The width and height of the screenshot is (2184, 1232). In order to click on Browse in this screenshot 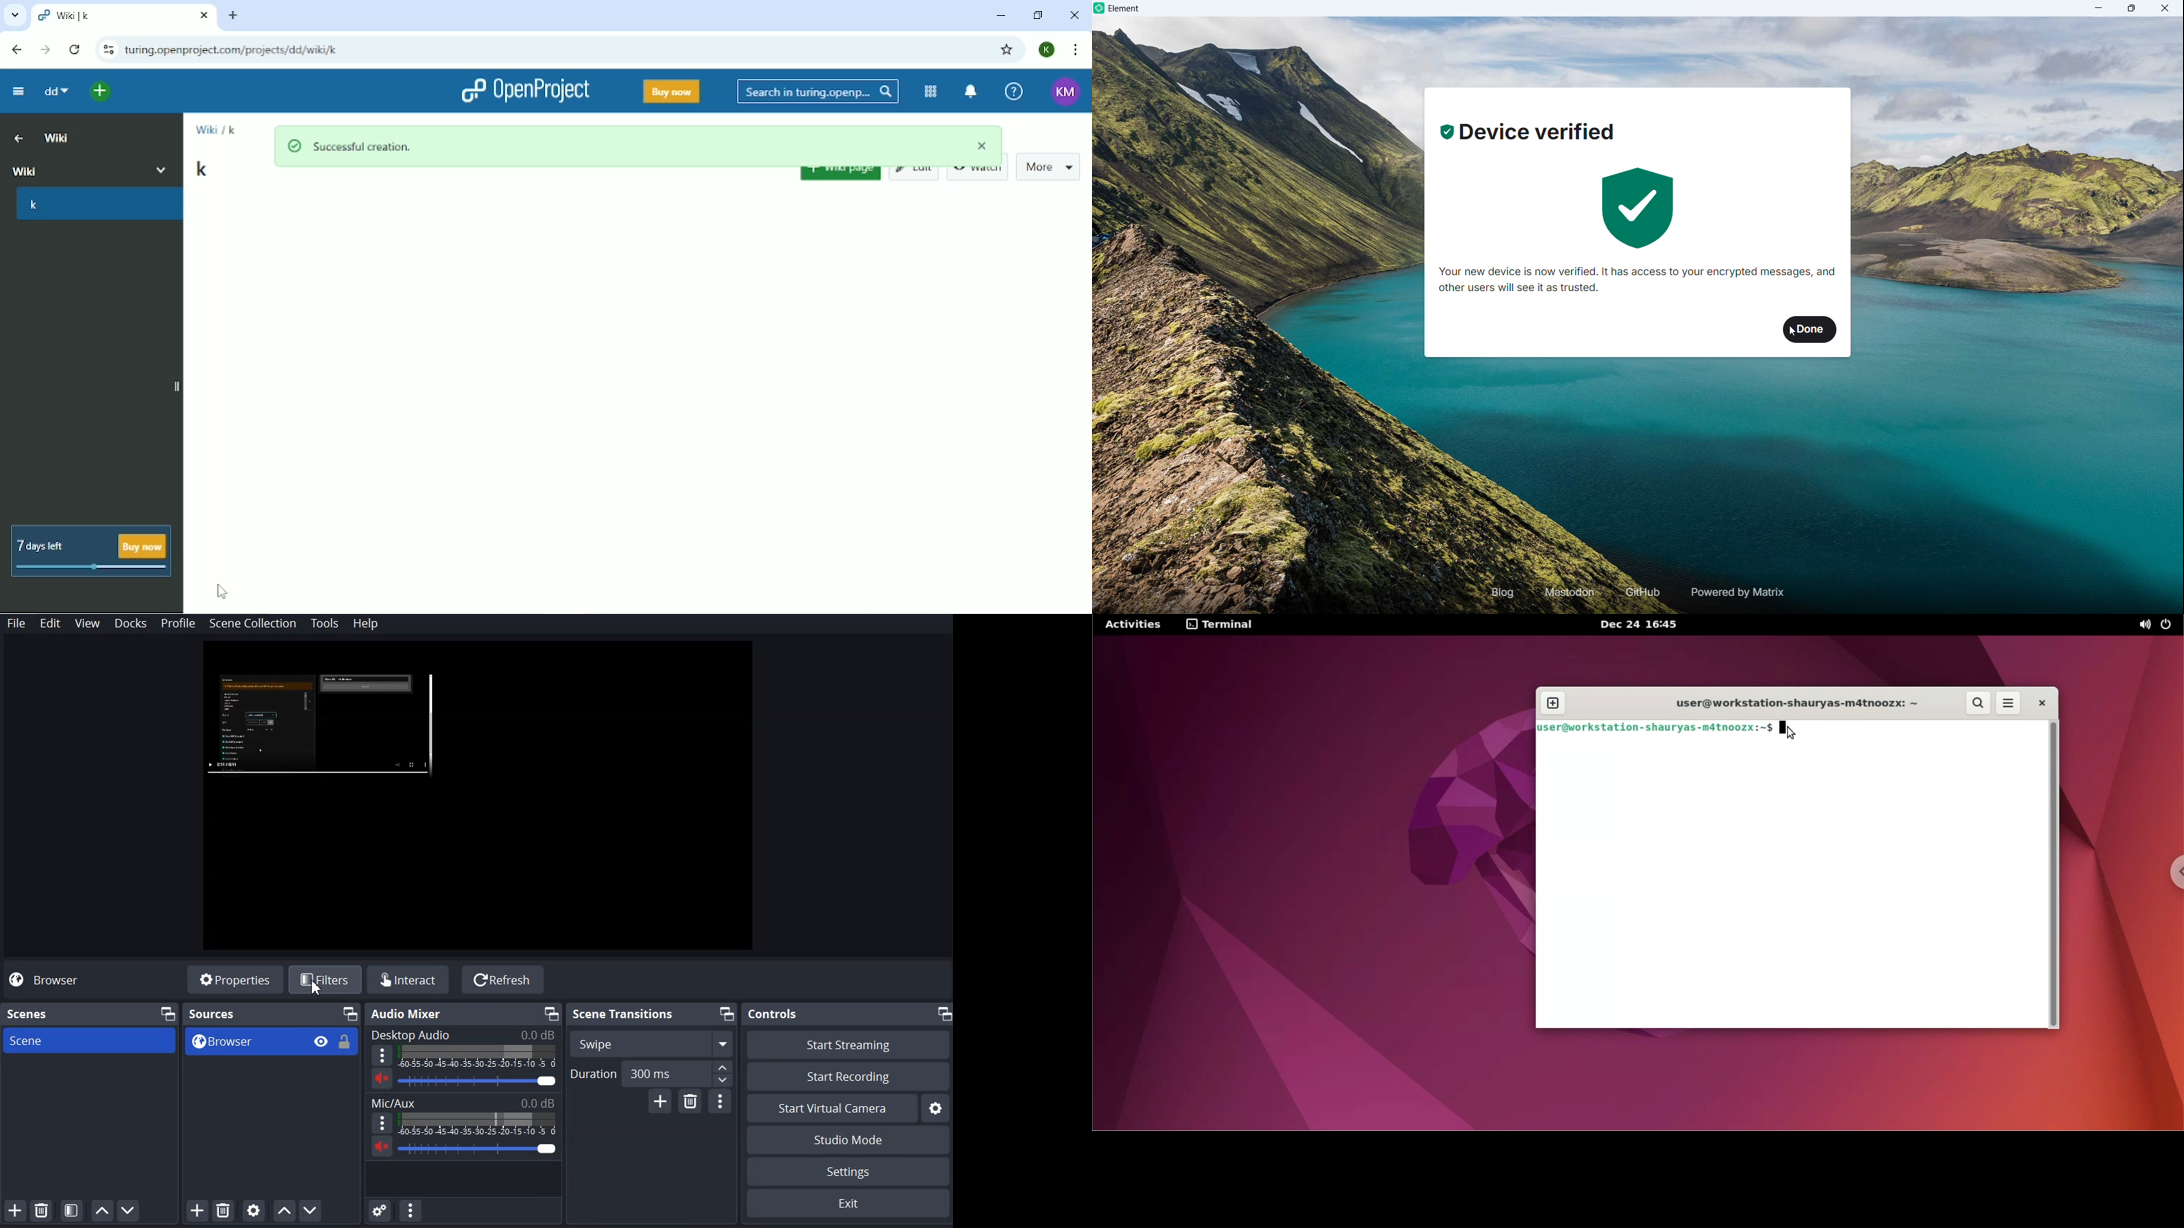, I will do `click(47, 980)`.